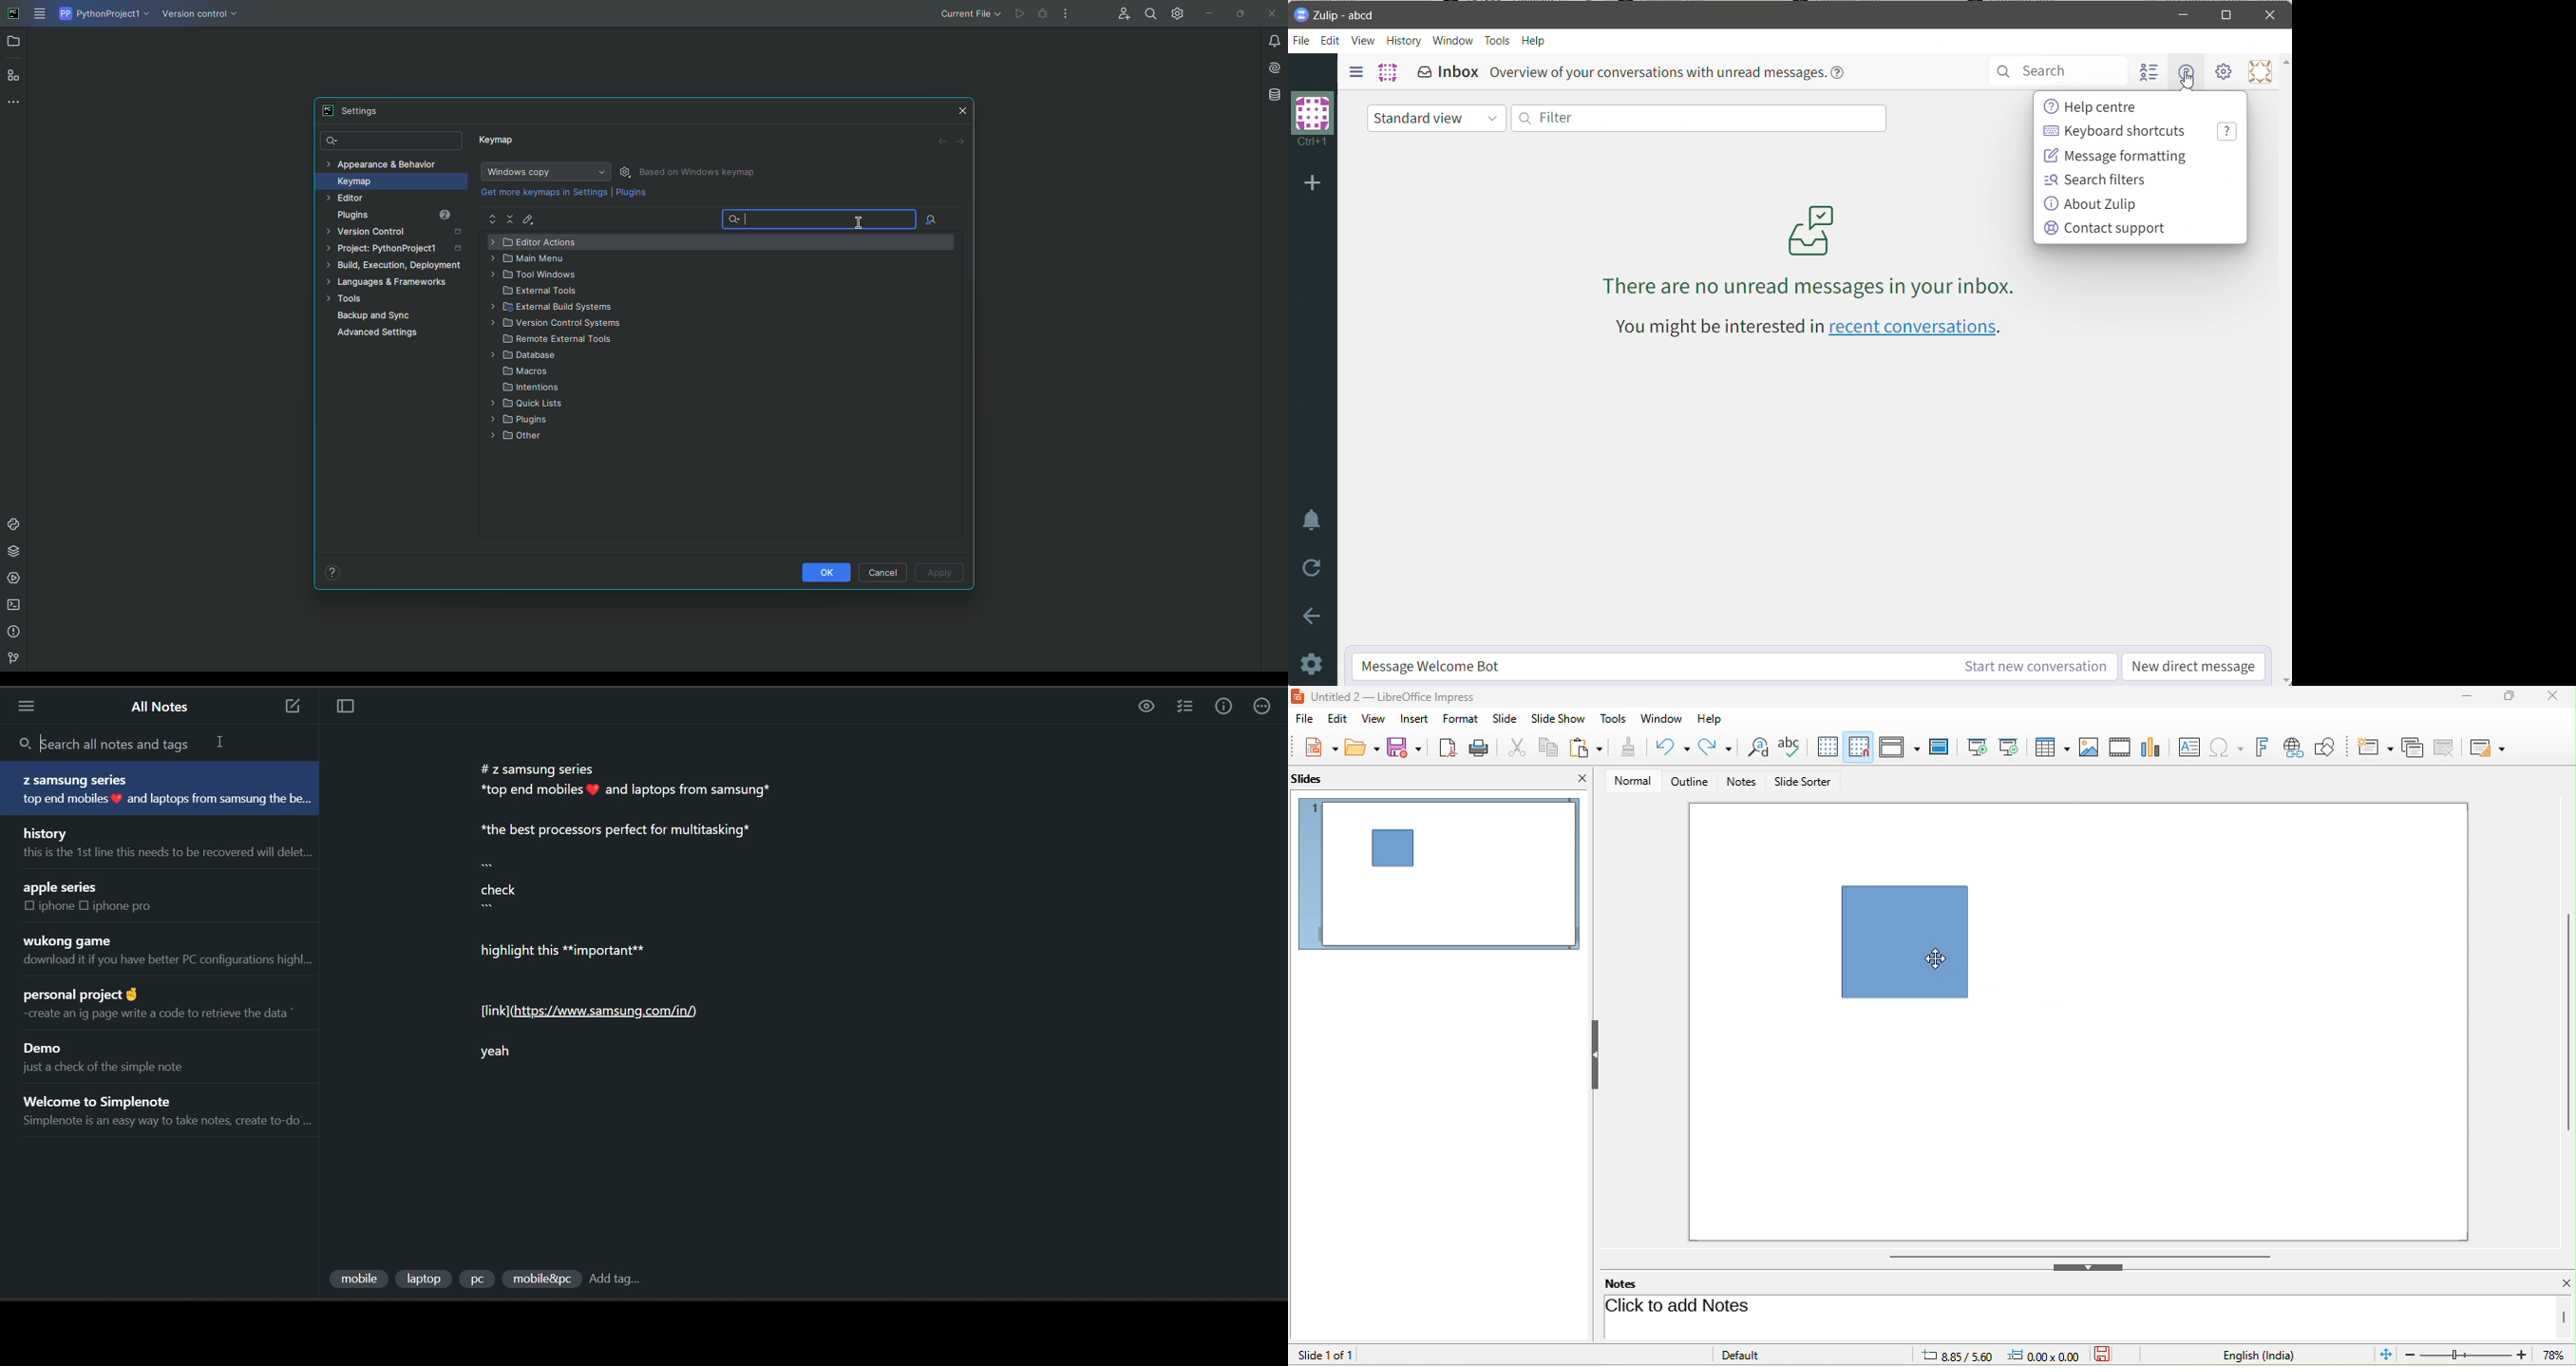 This screenshot has width=2576, height=1372. I want to click on click to add notes, so click(1752, 1308).